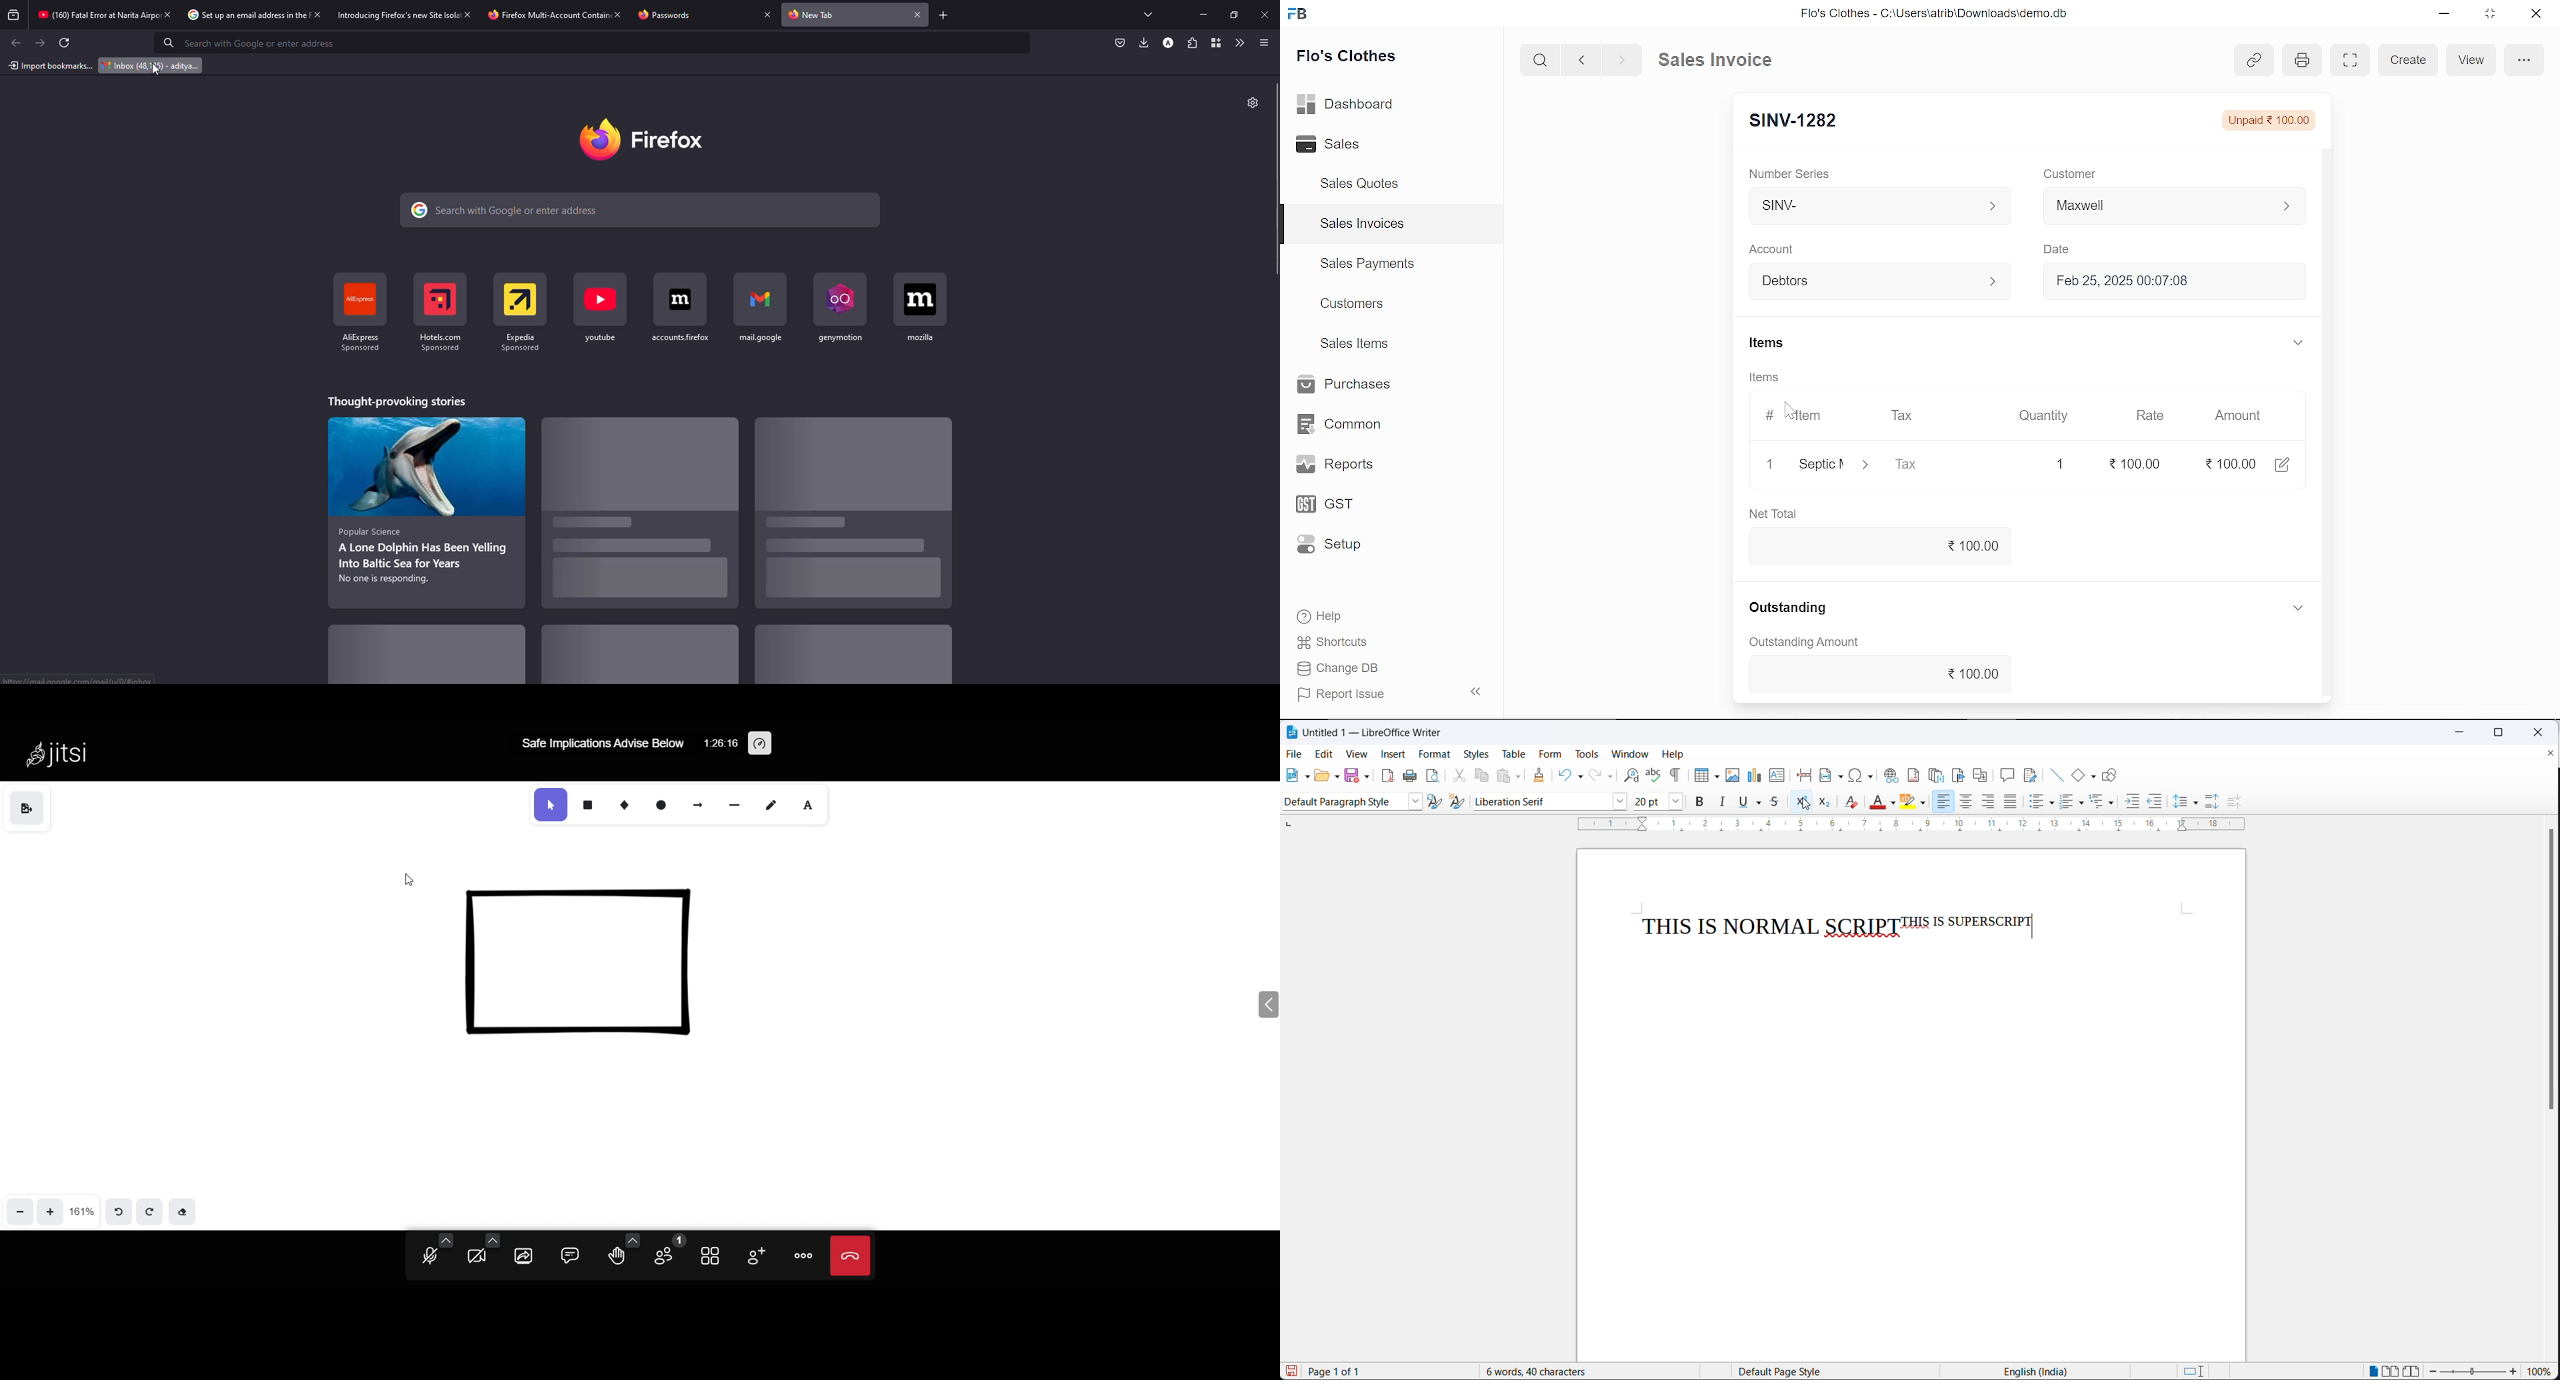 The image size is (2576, 1400). Describe the element at coordinates (1478, 693) in the screenshot. I see `collapse` at that location.